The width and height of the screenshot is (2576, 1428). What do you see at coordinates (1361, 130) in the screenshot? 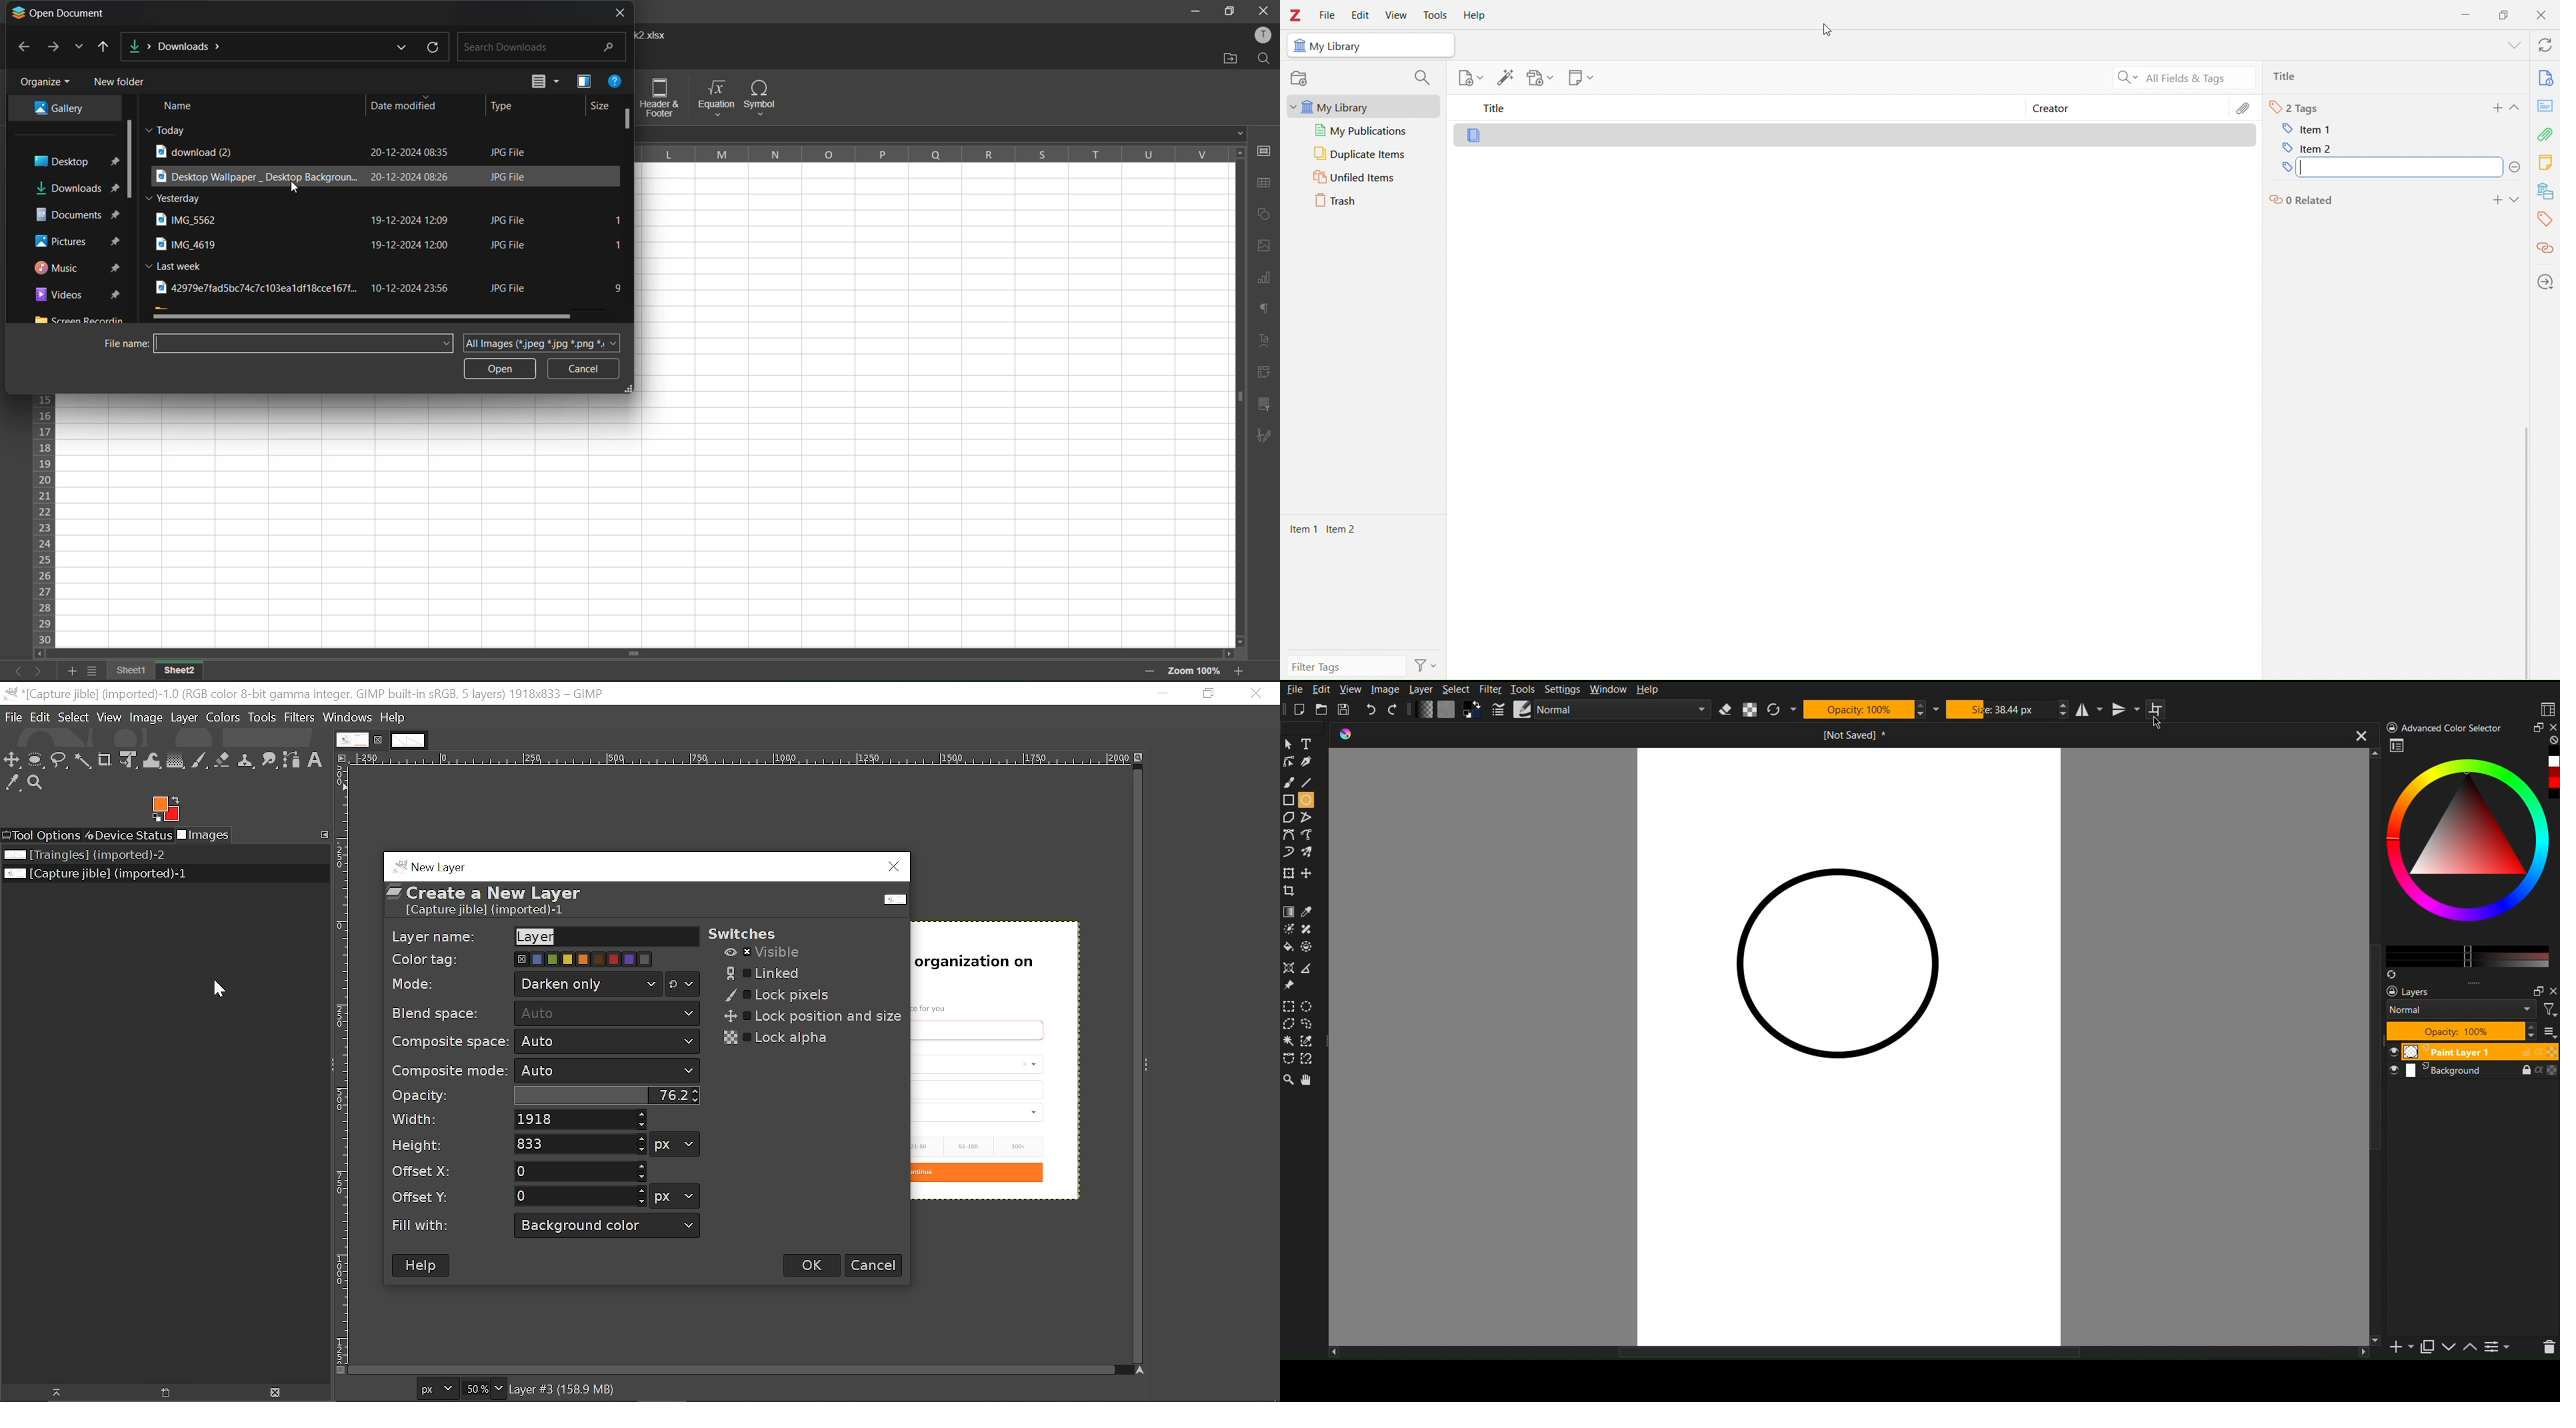
I see `My publications` at bounding box center [1361, 130].